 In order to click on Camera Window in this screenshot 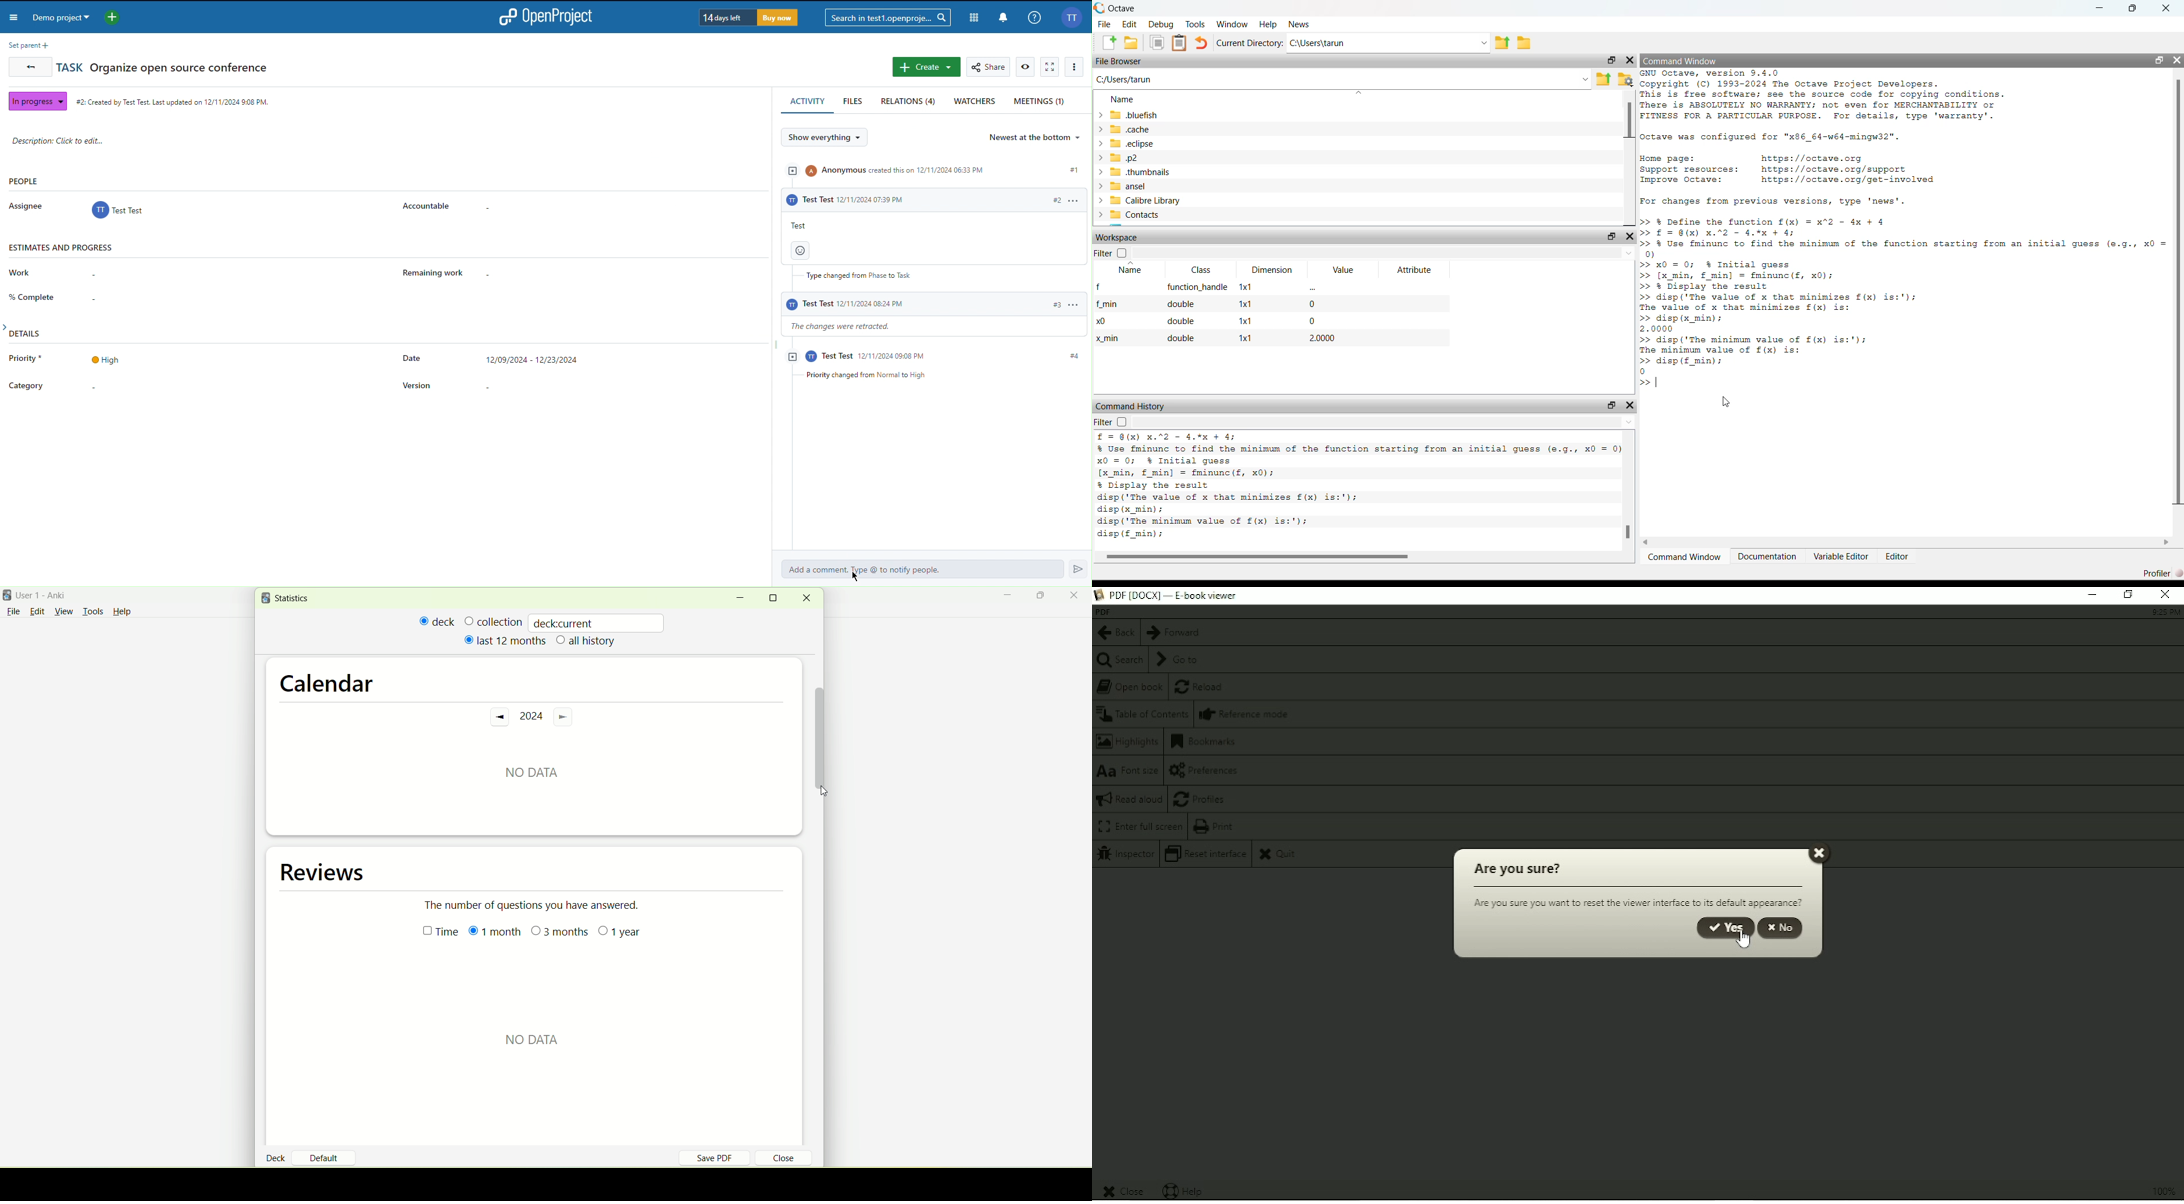, I will do `click(1686, 556)`.